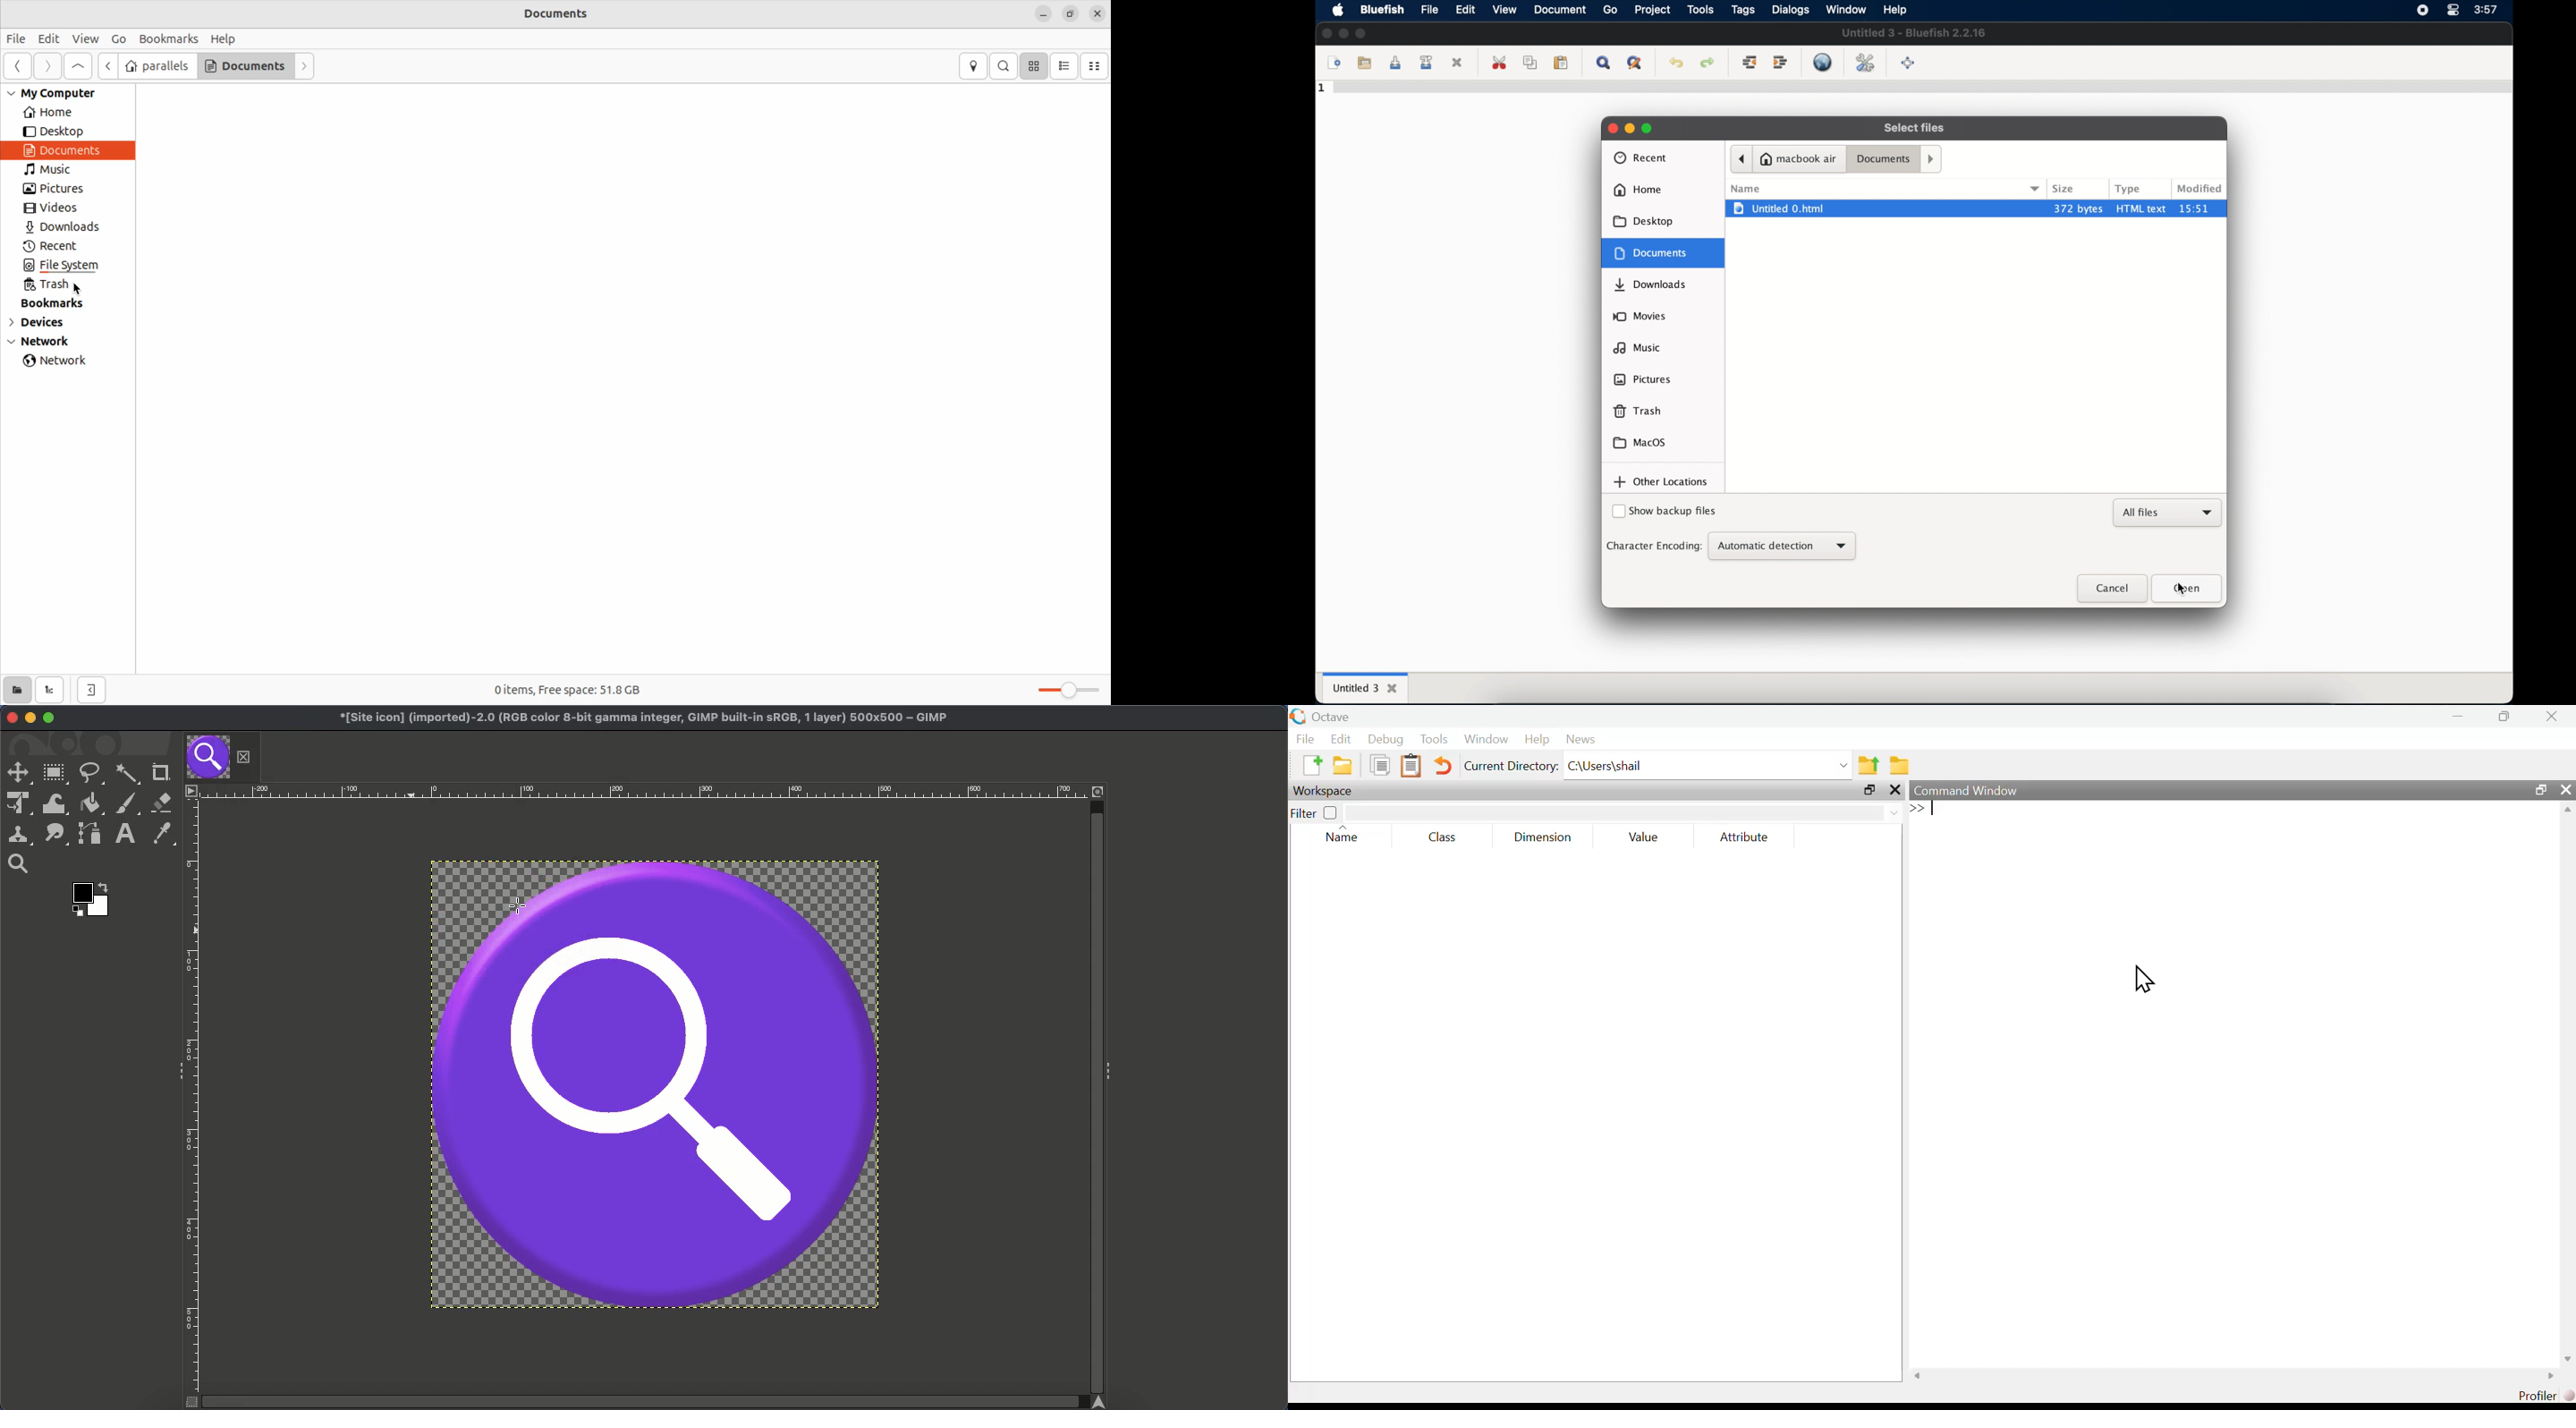 The image size is (2576, 1428). What do you see at coordinates (1361, 33) in the screenshot?
I see `maximize` at bounding box center [1361, 33].